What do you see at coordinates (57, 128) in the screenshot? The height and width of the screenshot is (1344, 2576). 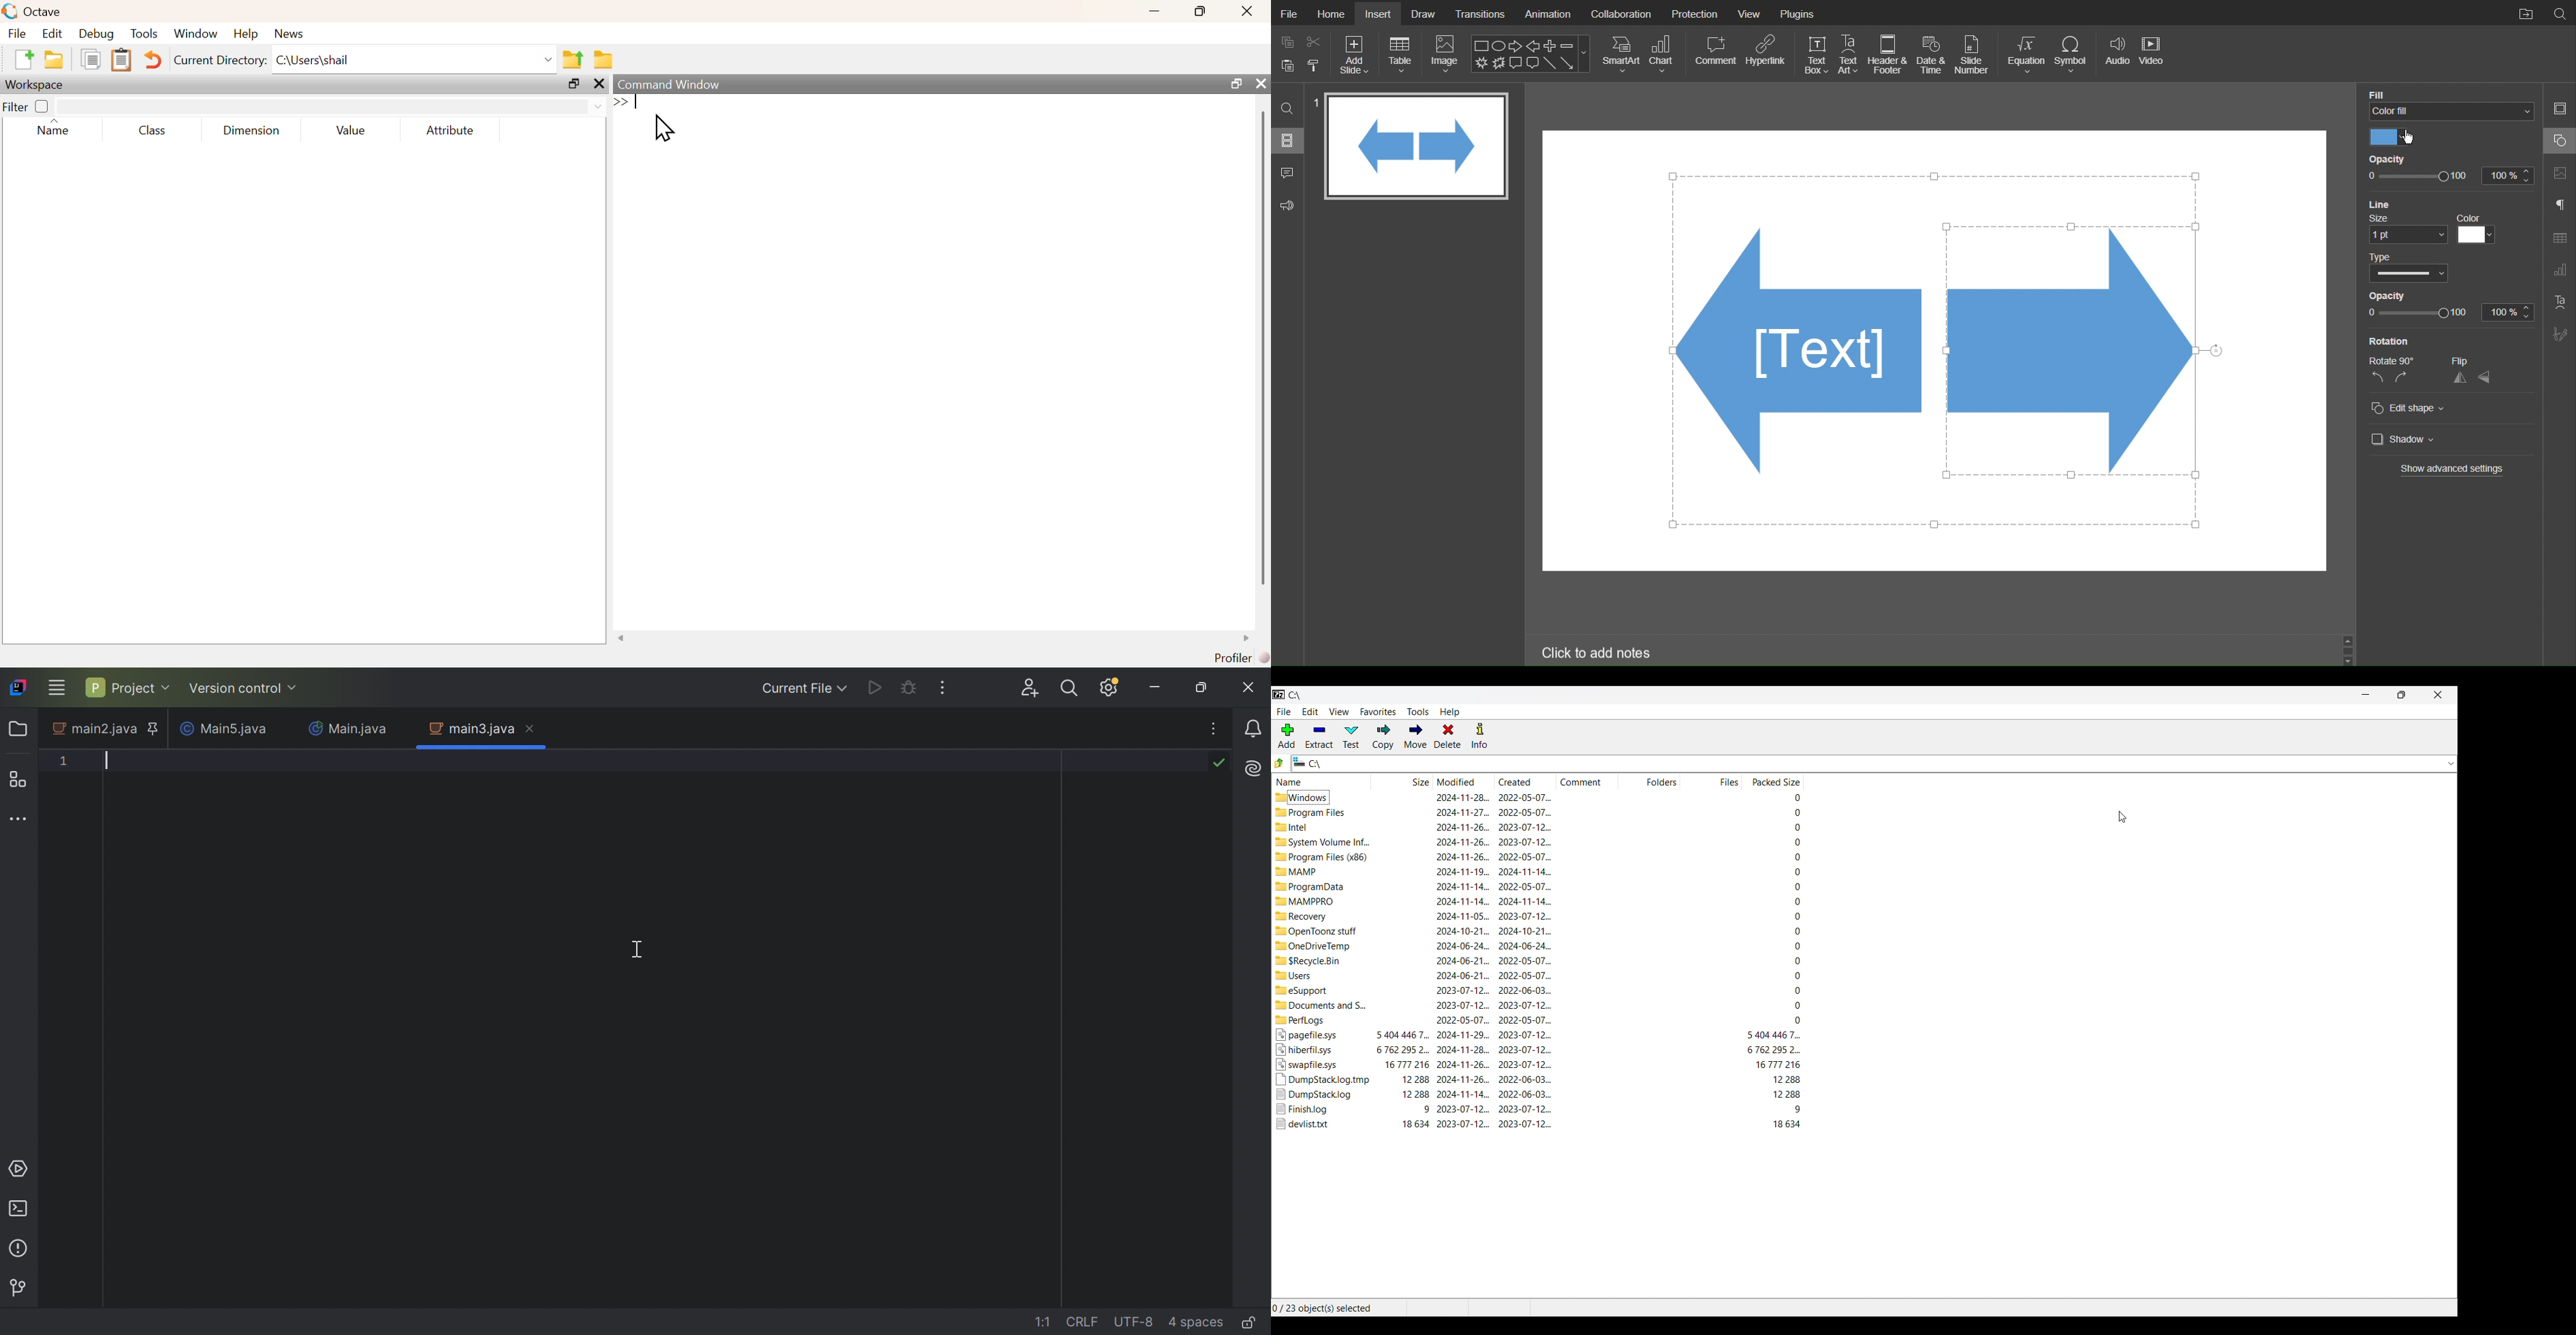 I see `Name` at bounding box center [57, 128].